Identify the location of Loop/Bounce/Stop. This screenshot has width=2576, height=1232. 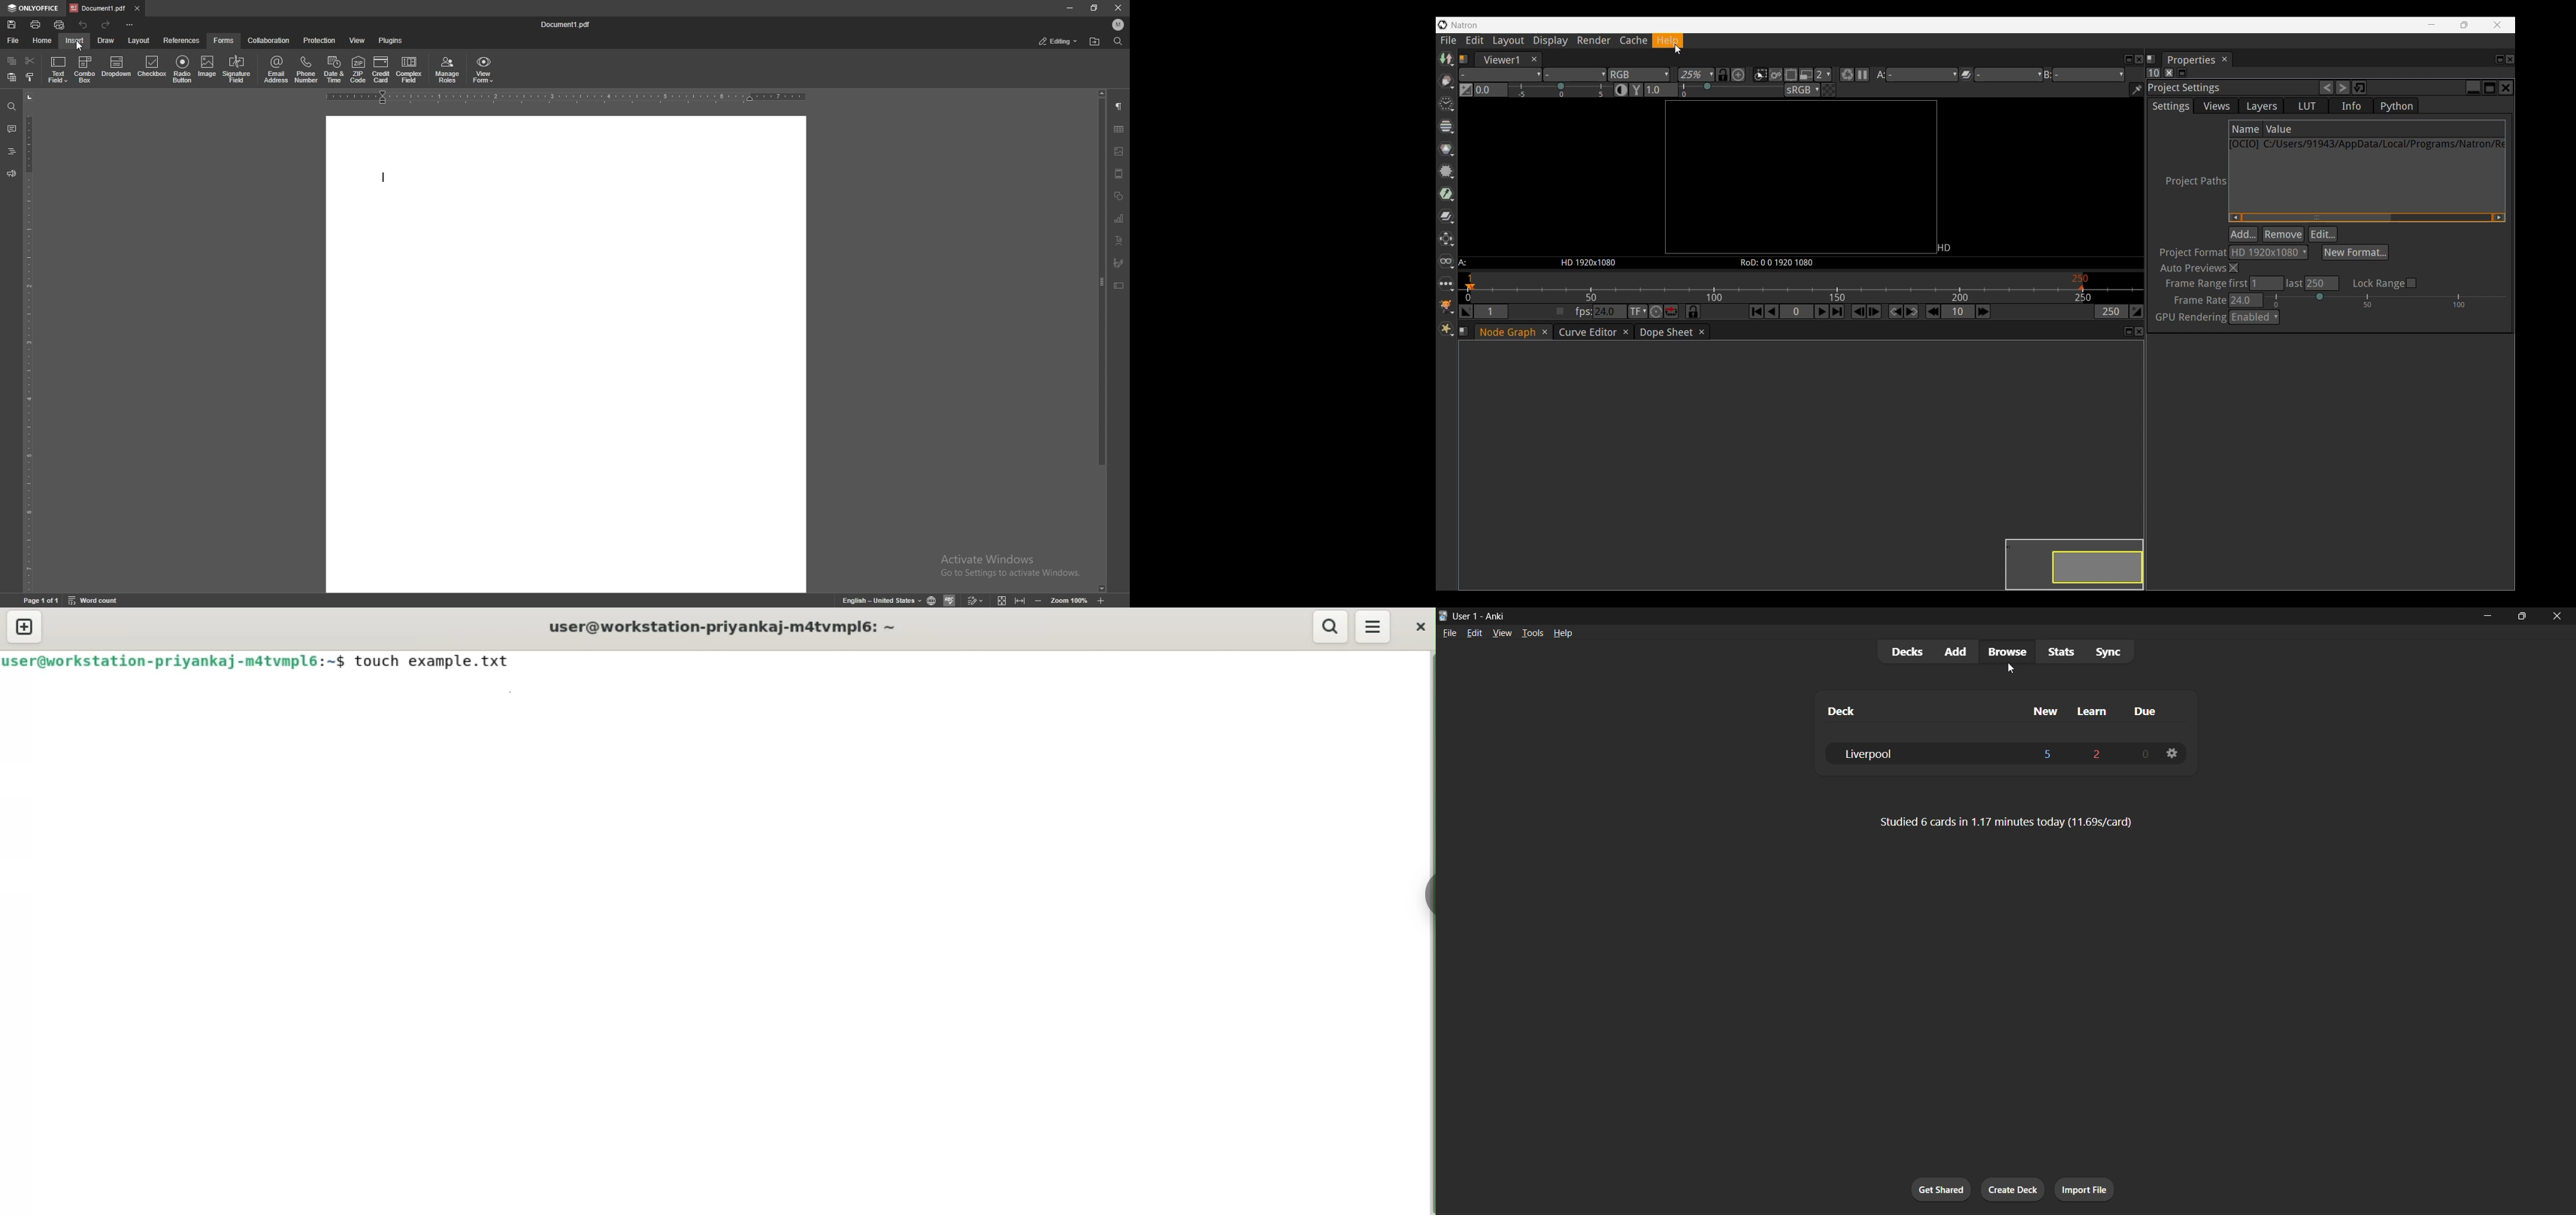
(1671, 311).